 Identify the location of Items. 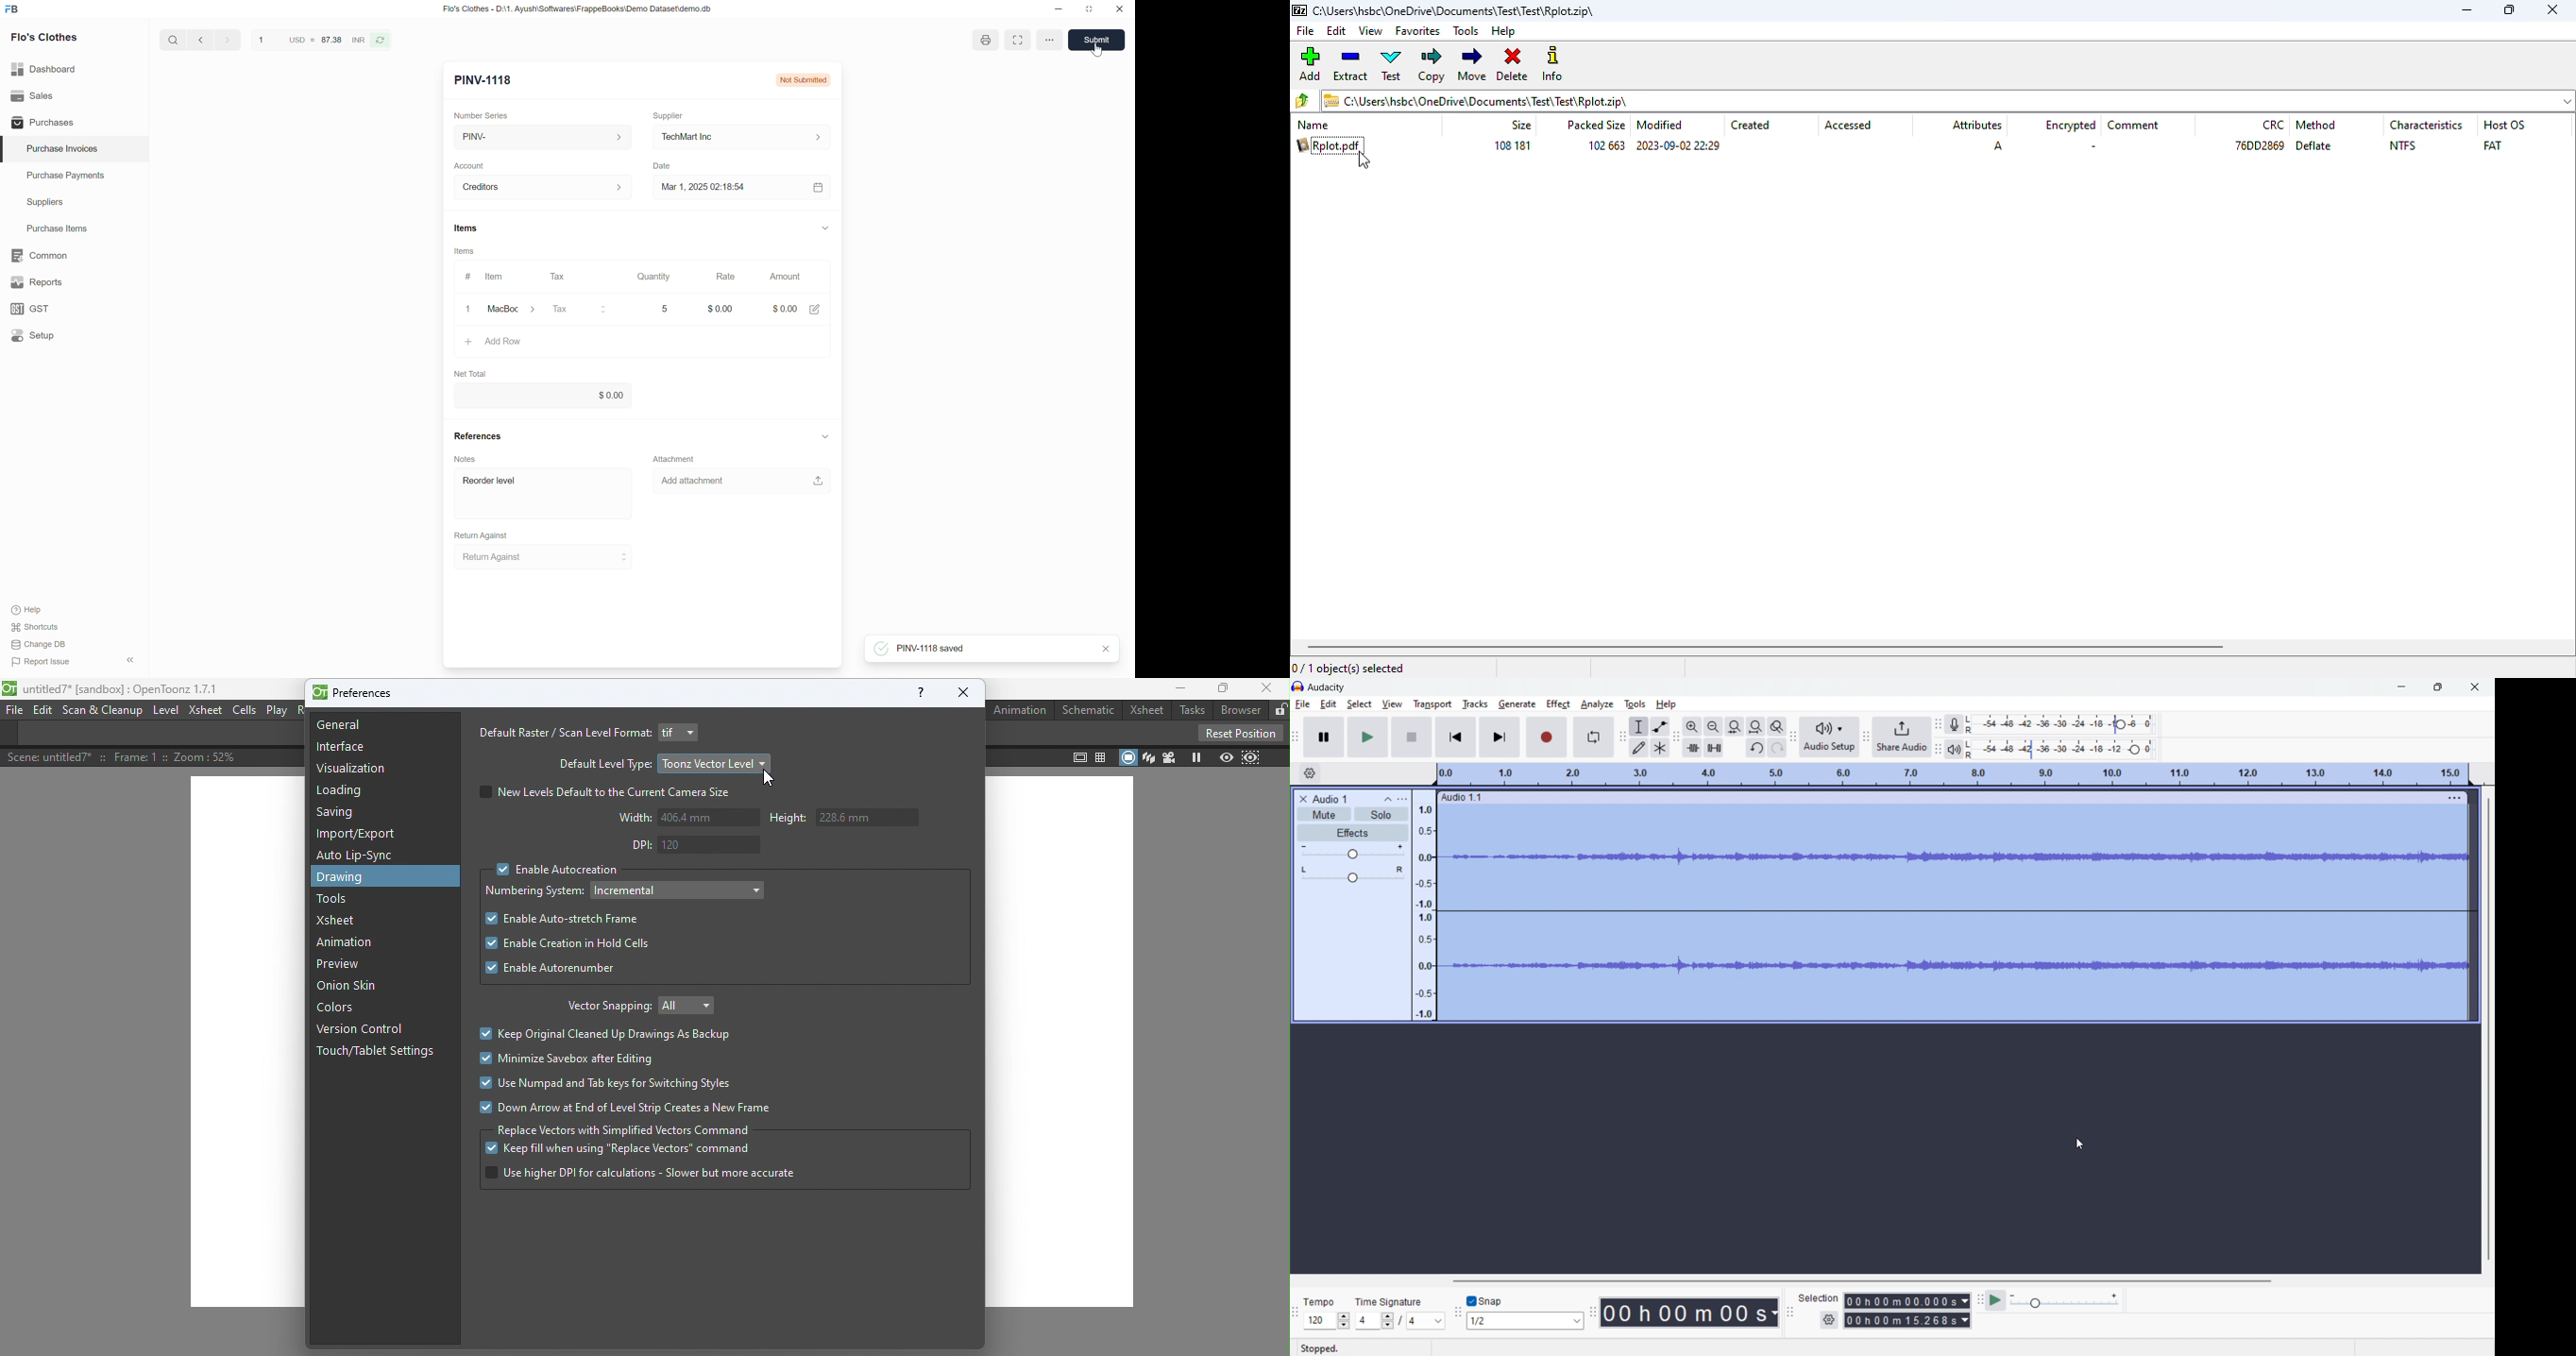
(467, 228).